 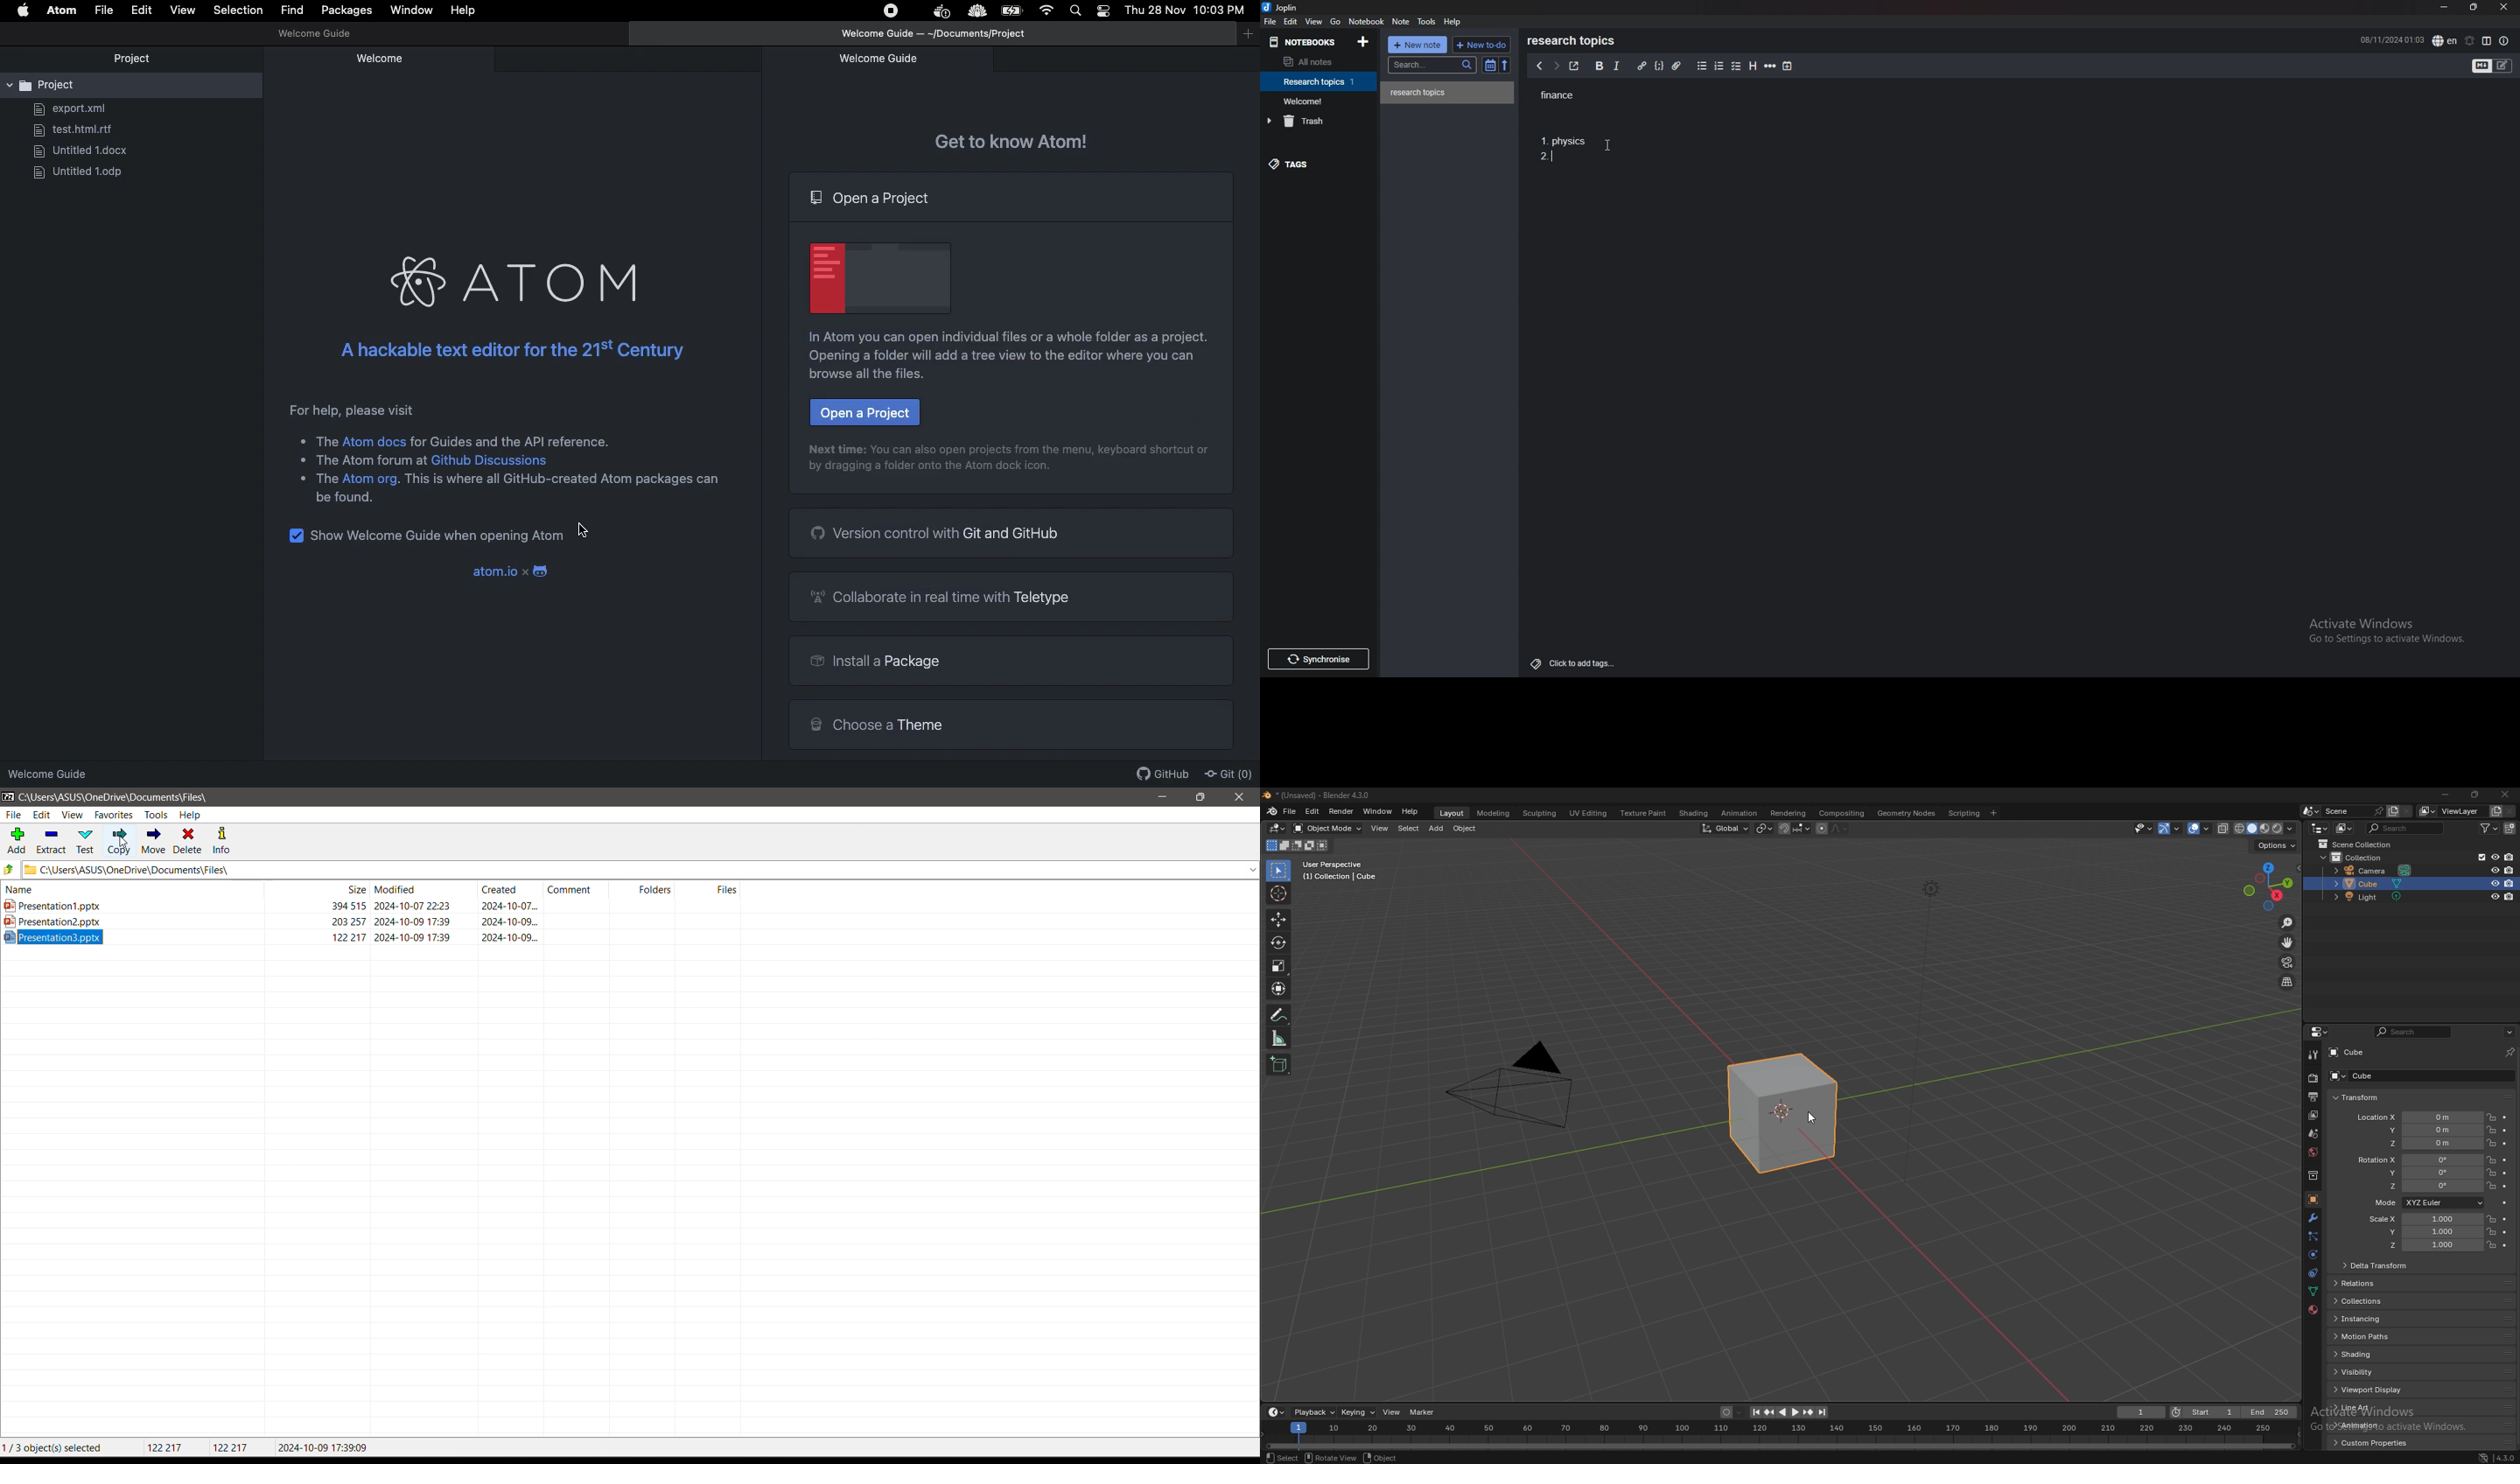 What do you see at coordinates (2288, 924) in the screenshot?
I see `zoom` at bounding box center [2288, 924].